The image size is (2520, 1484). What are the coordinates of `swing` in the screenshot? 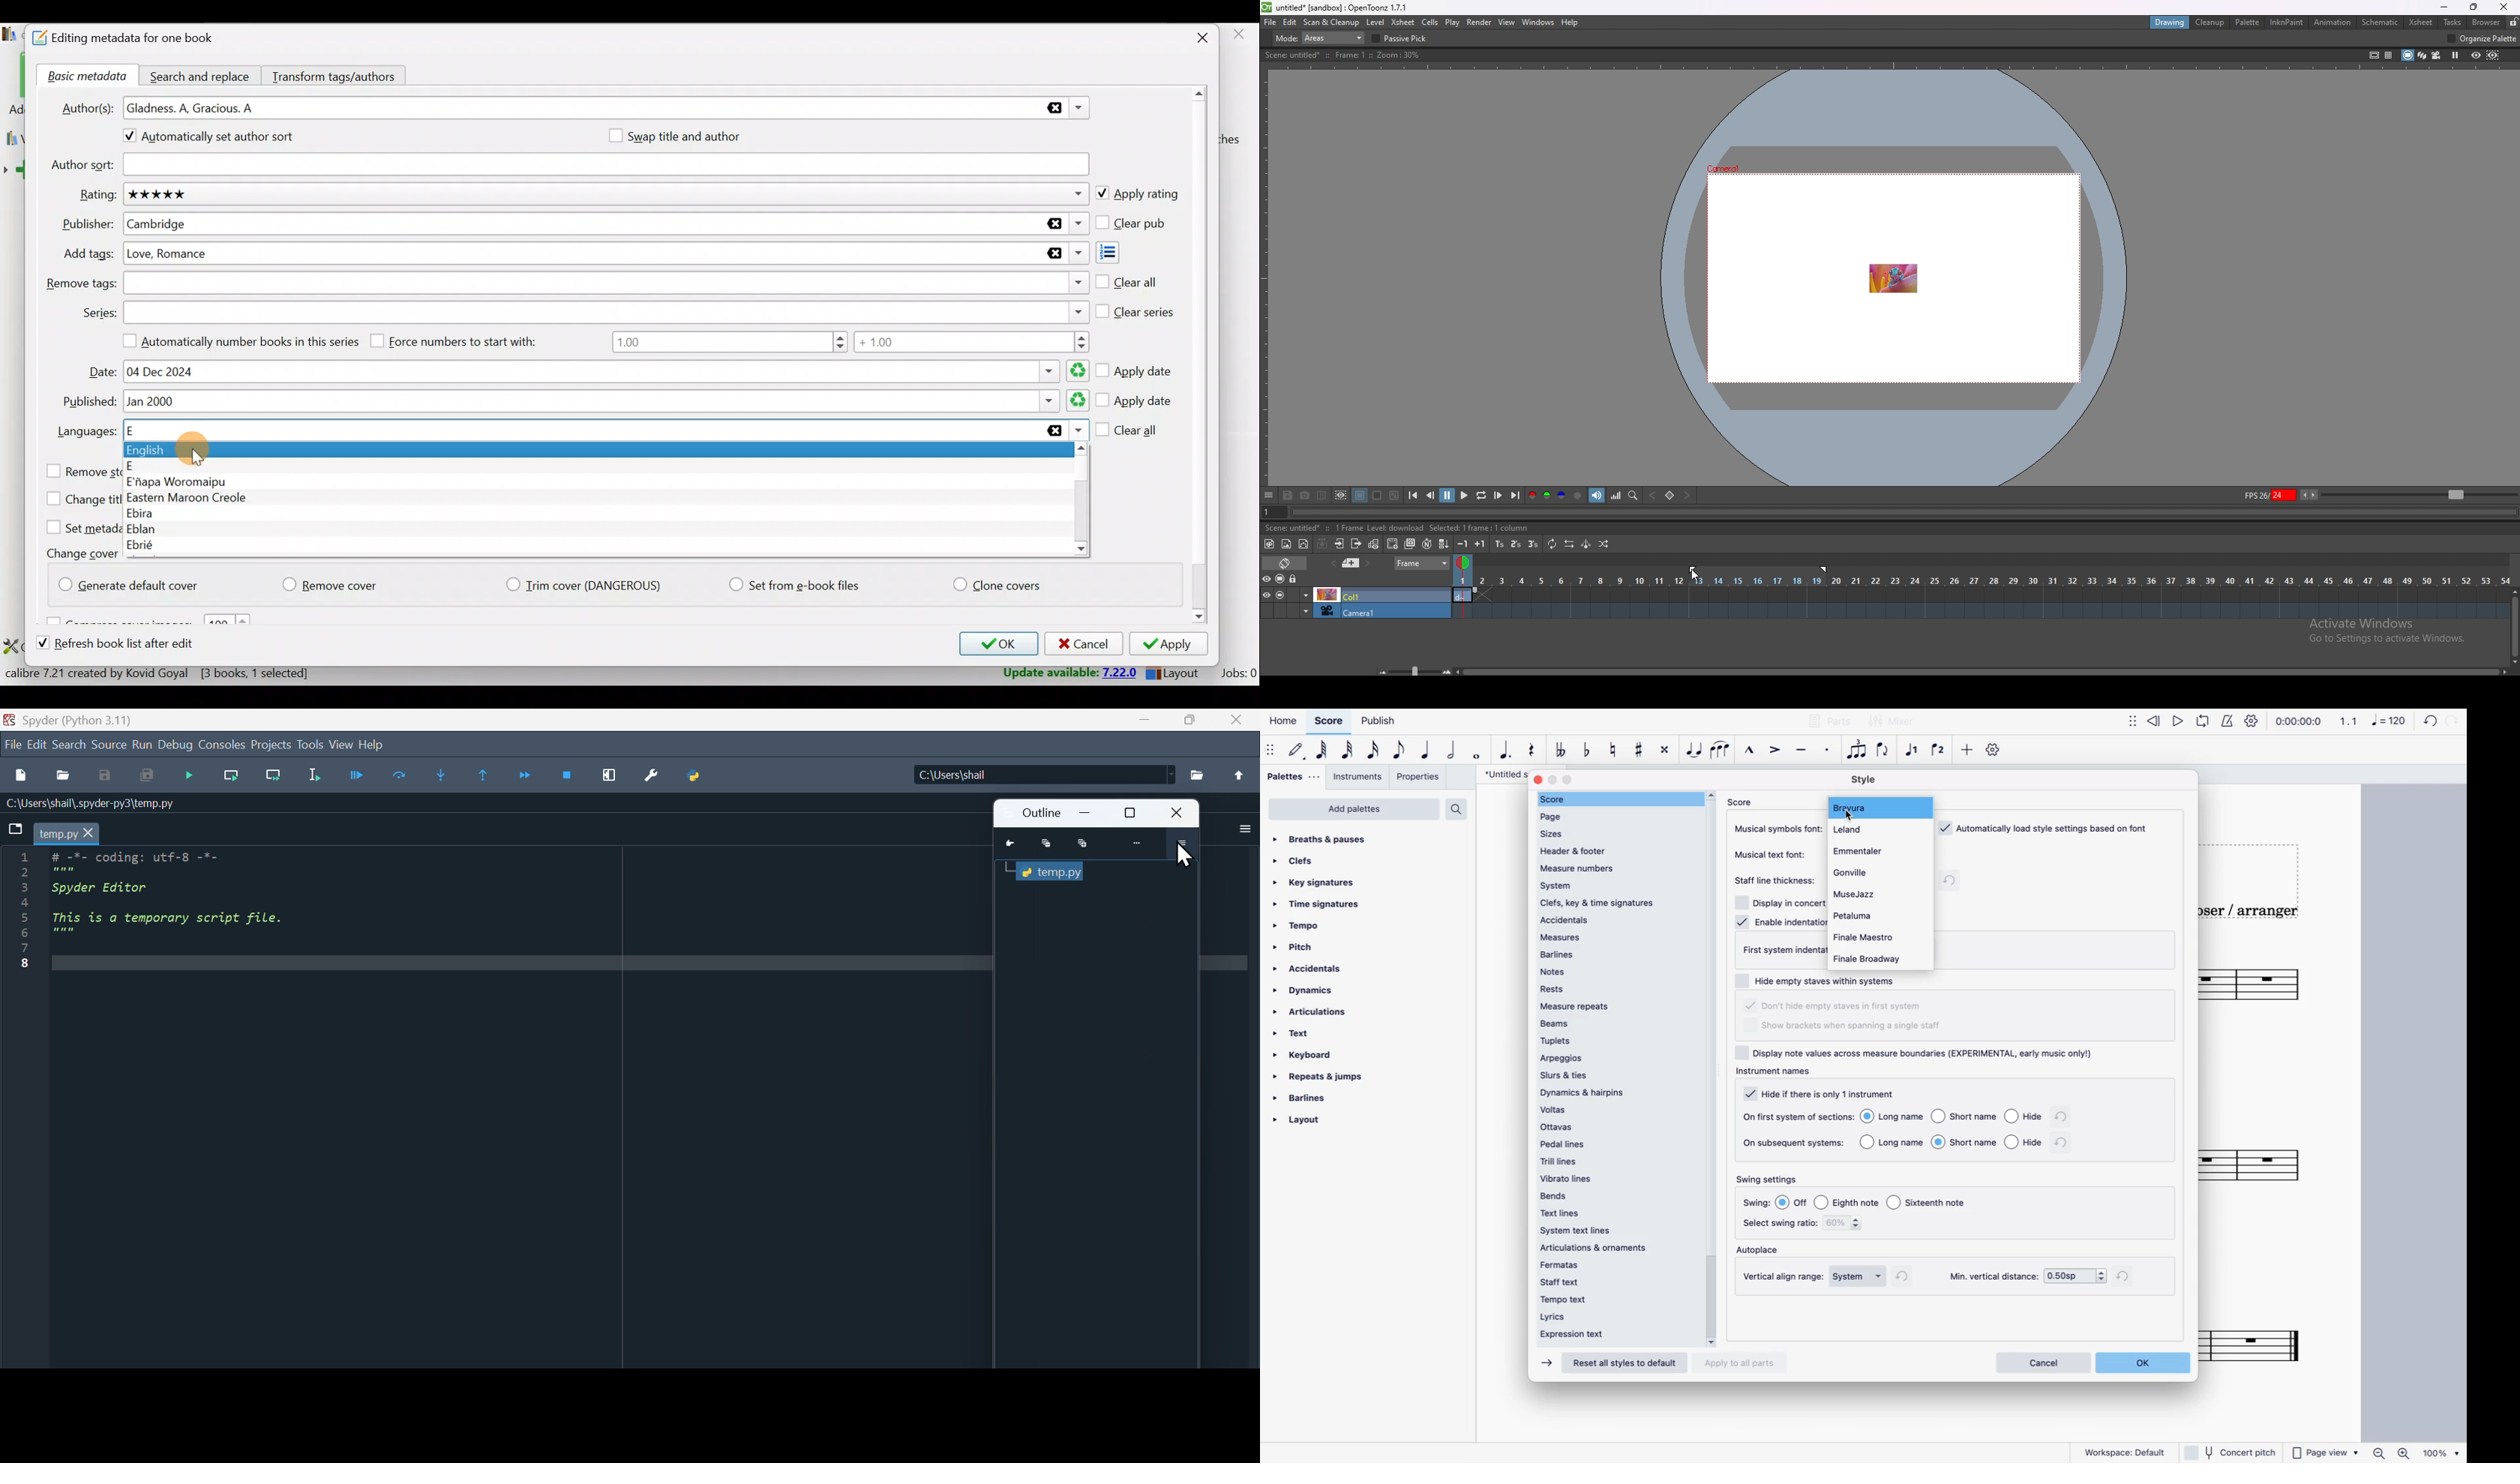 It's located at (1758, 1203).